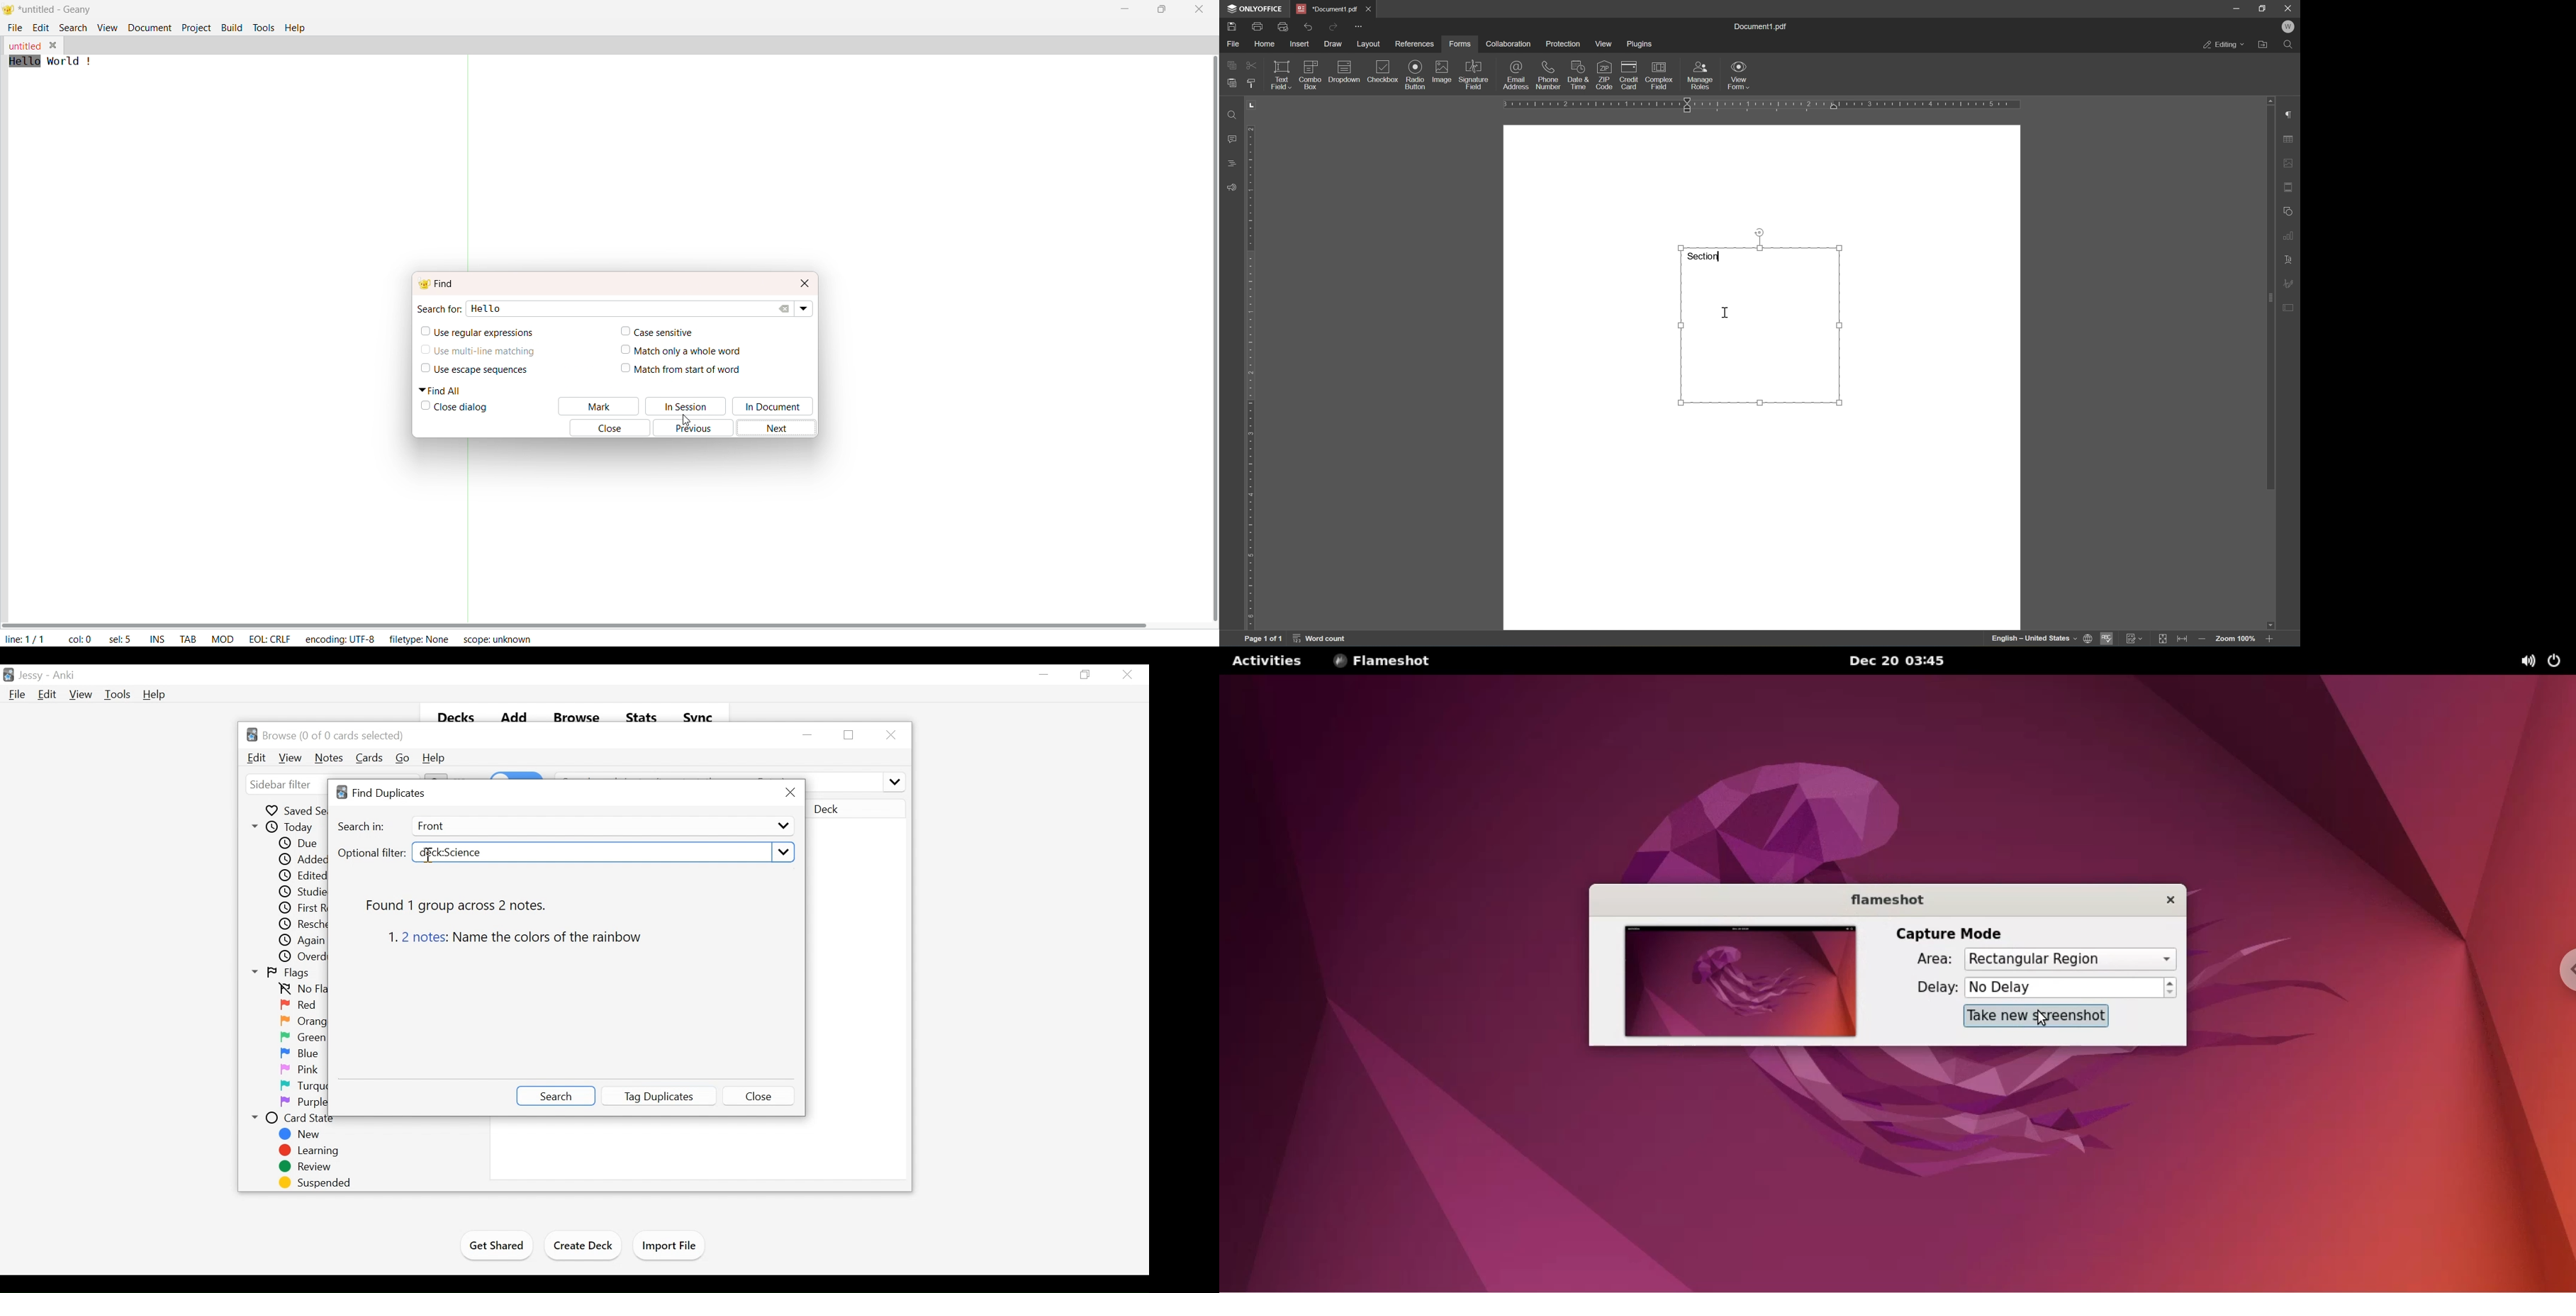 Image resolution: width=2576 pixels, height=1316 pixels. What do you see at coordinates (308, 1151) in the screenshot?
I see `Learning` at bounding box center [308, 1151].